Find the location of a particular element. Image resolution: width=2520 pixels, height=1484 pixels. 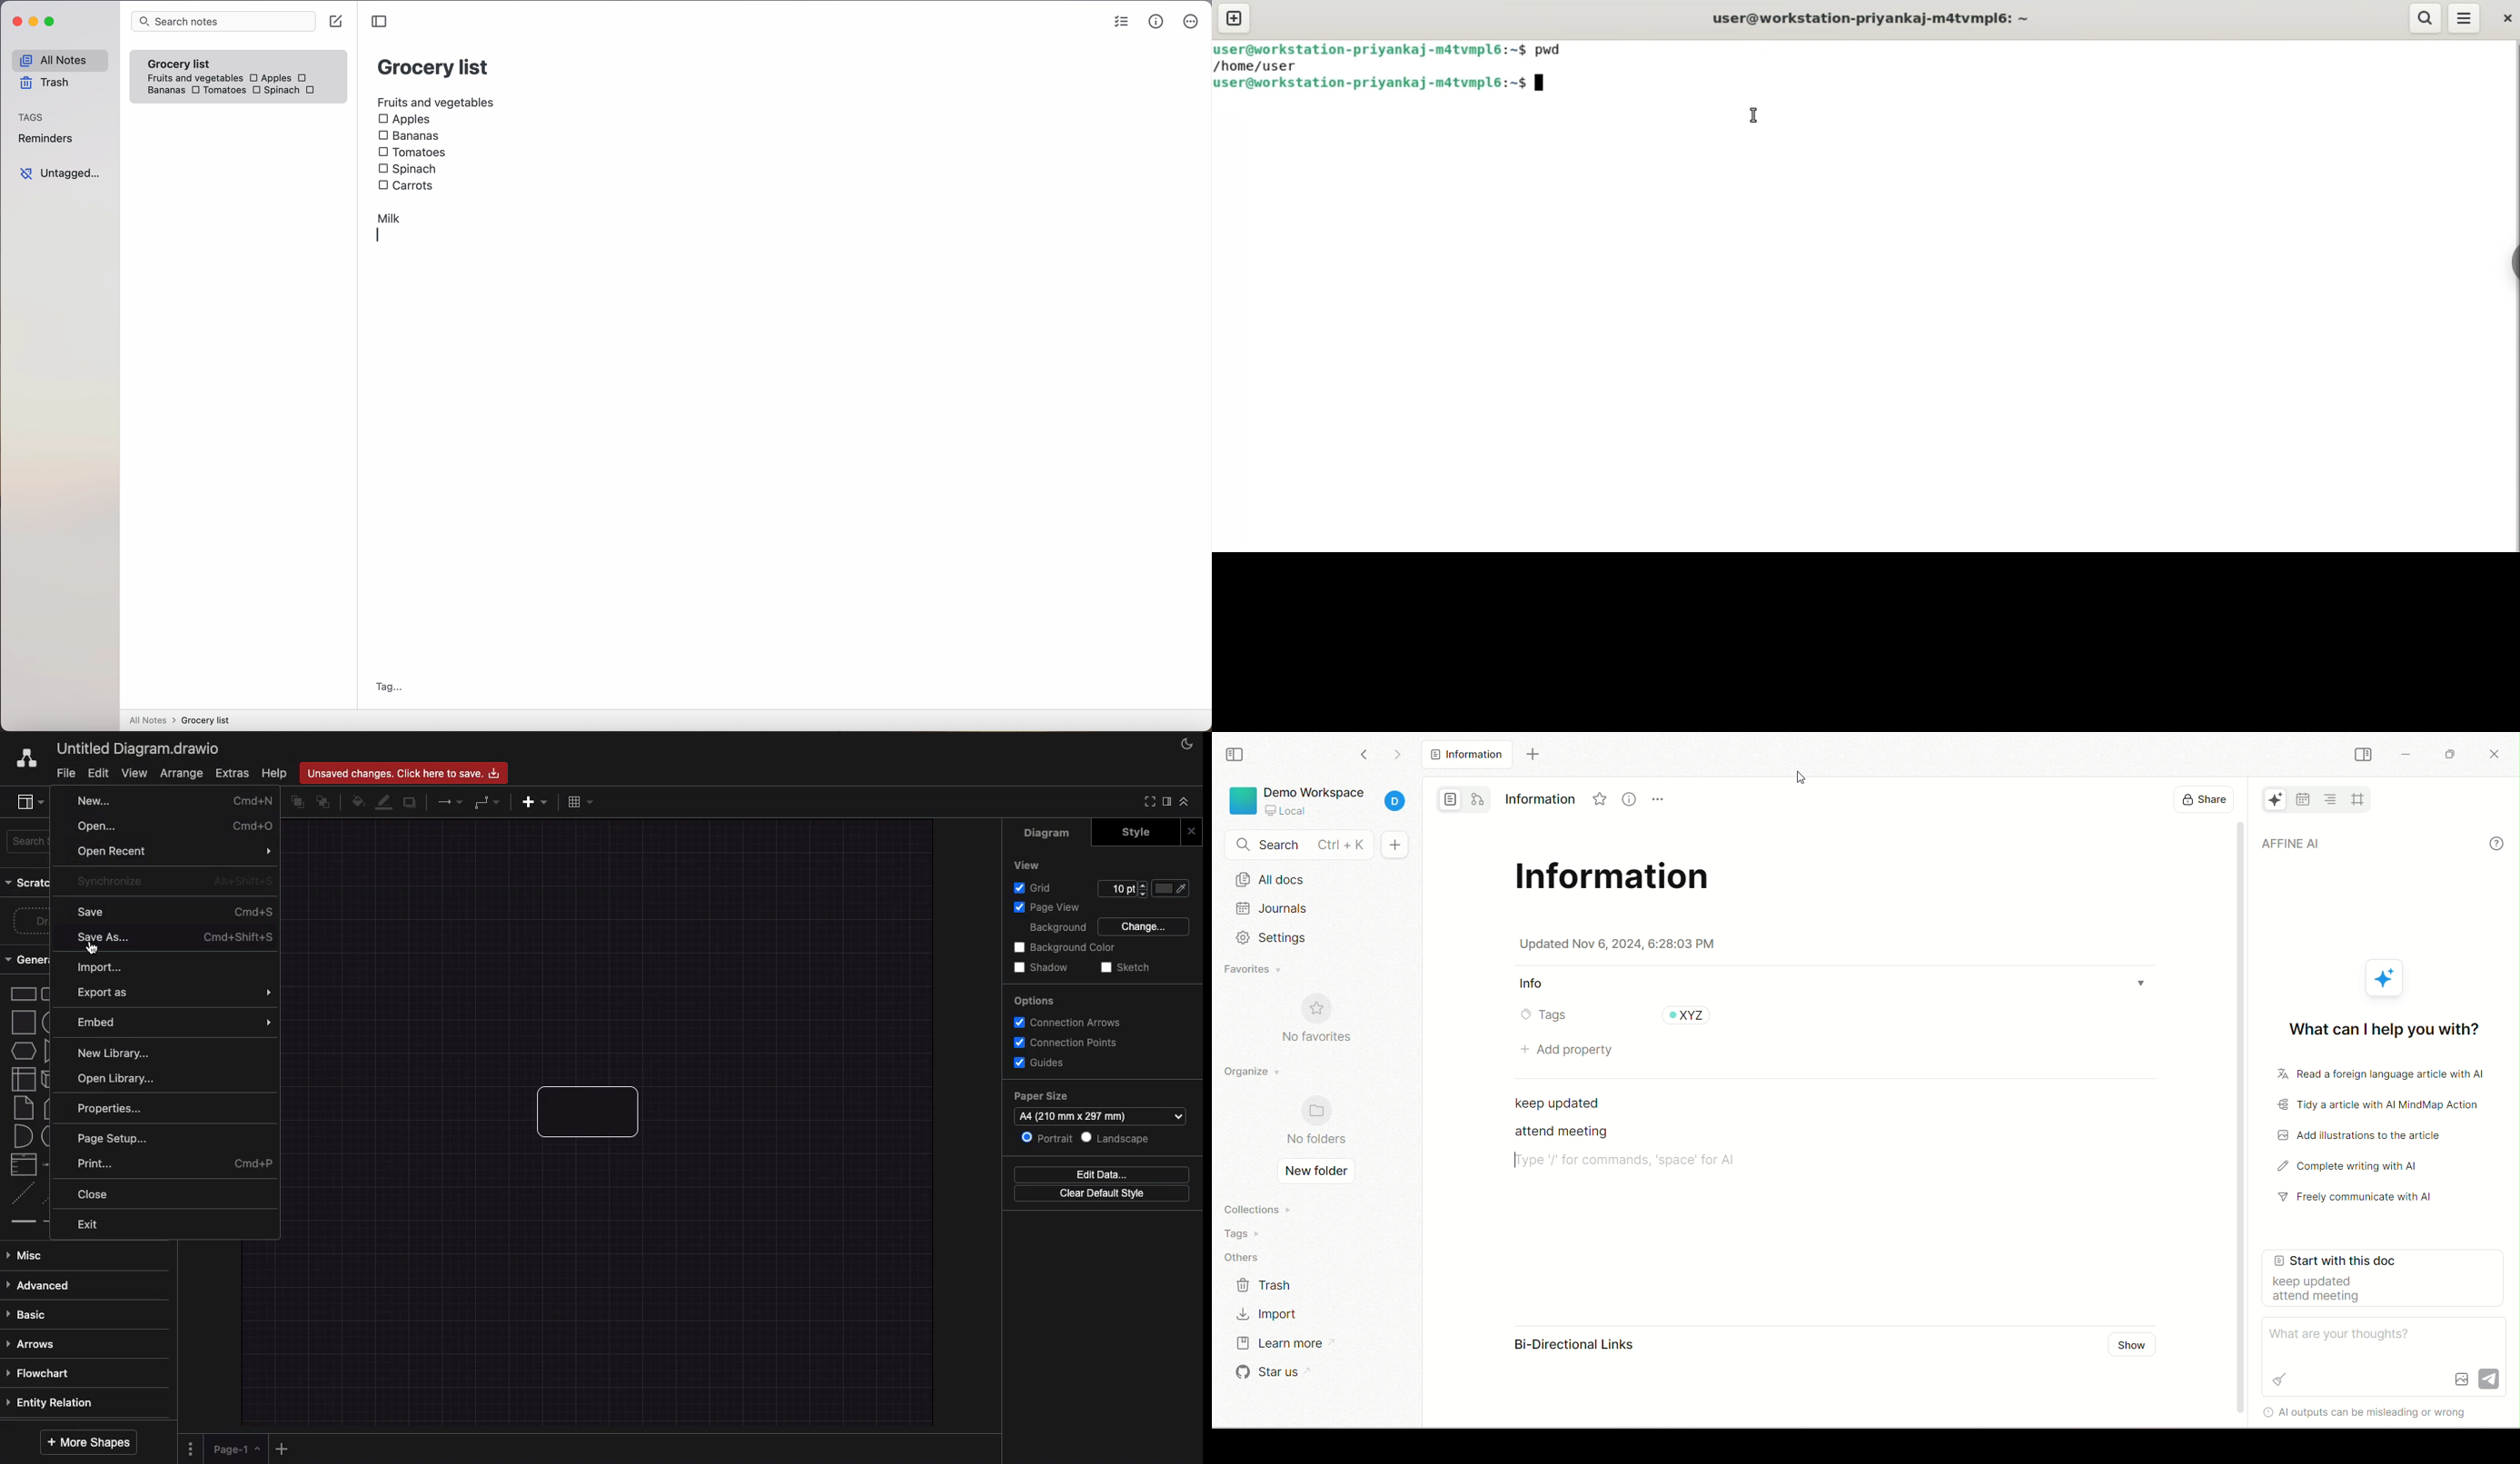

bi-directional links is located at coordinates (1560, 1346).